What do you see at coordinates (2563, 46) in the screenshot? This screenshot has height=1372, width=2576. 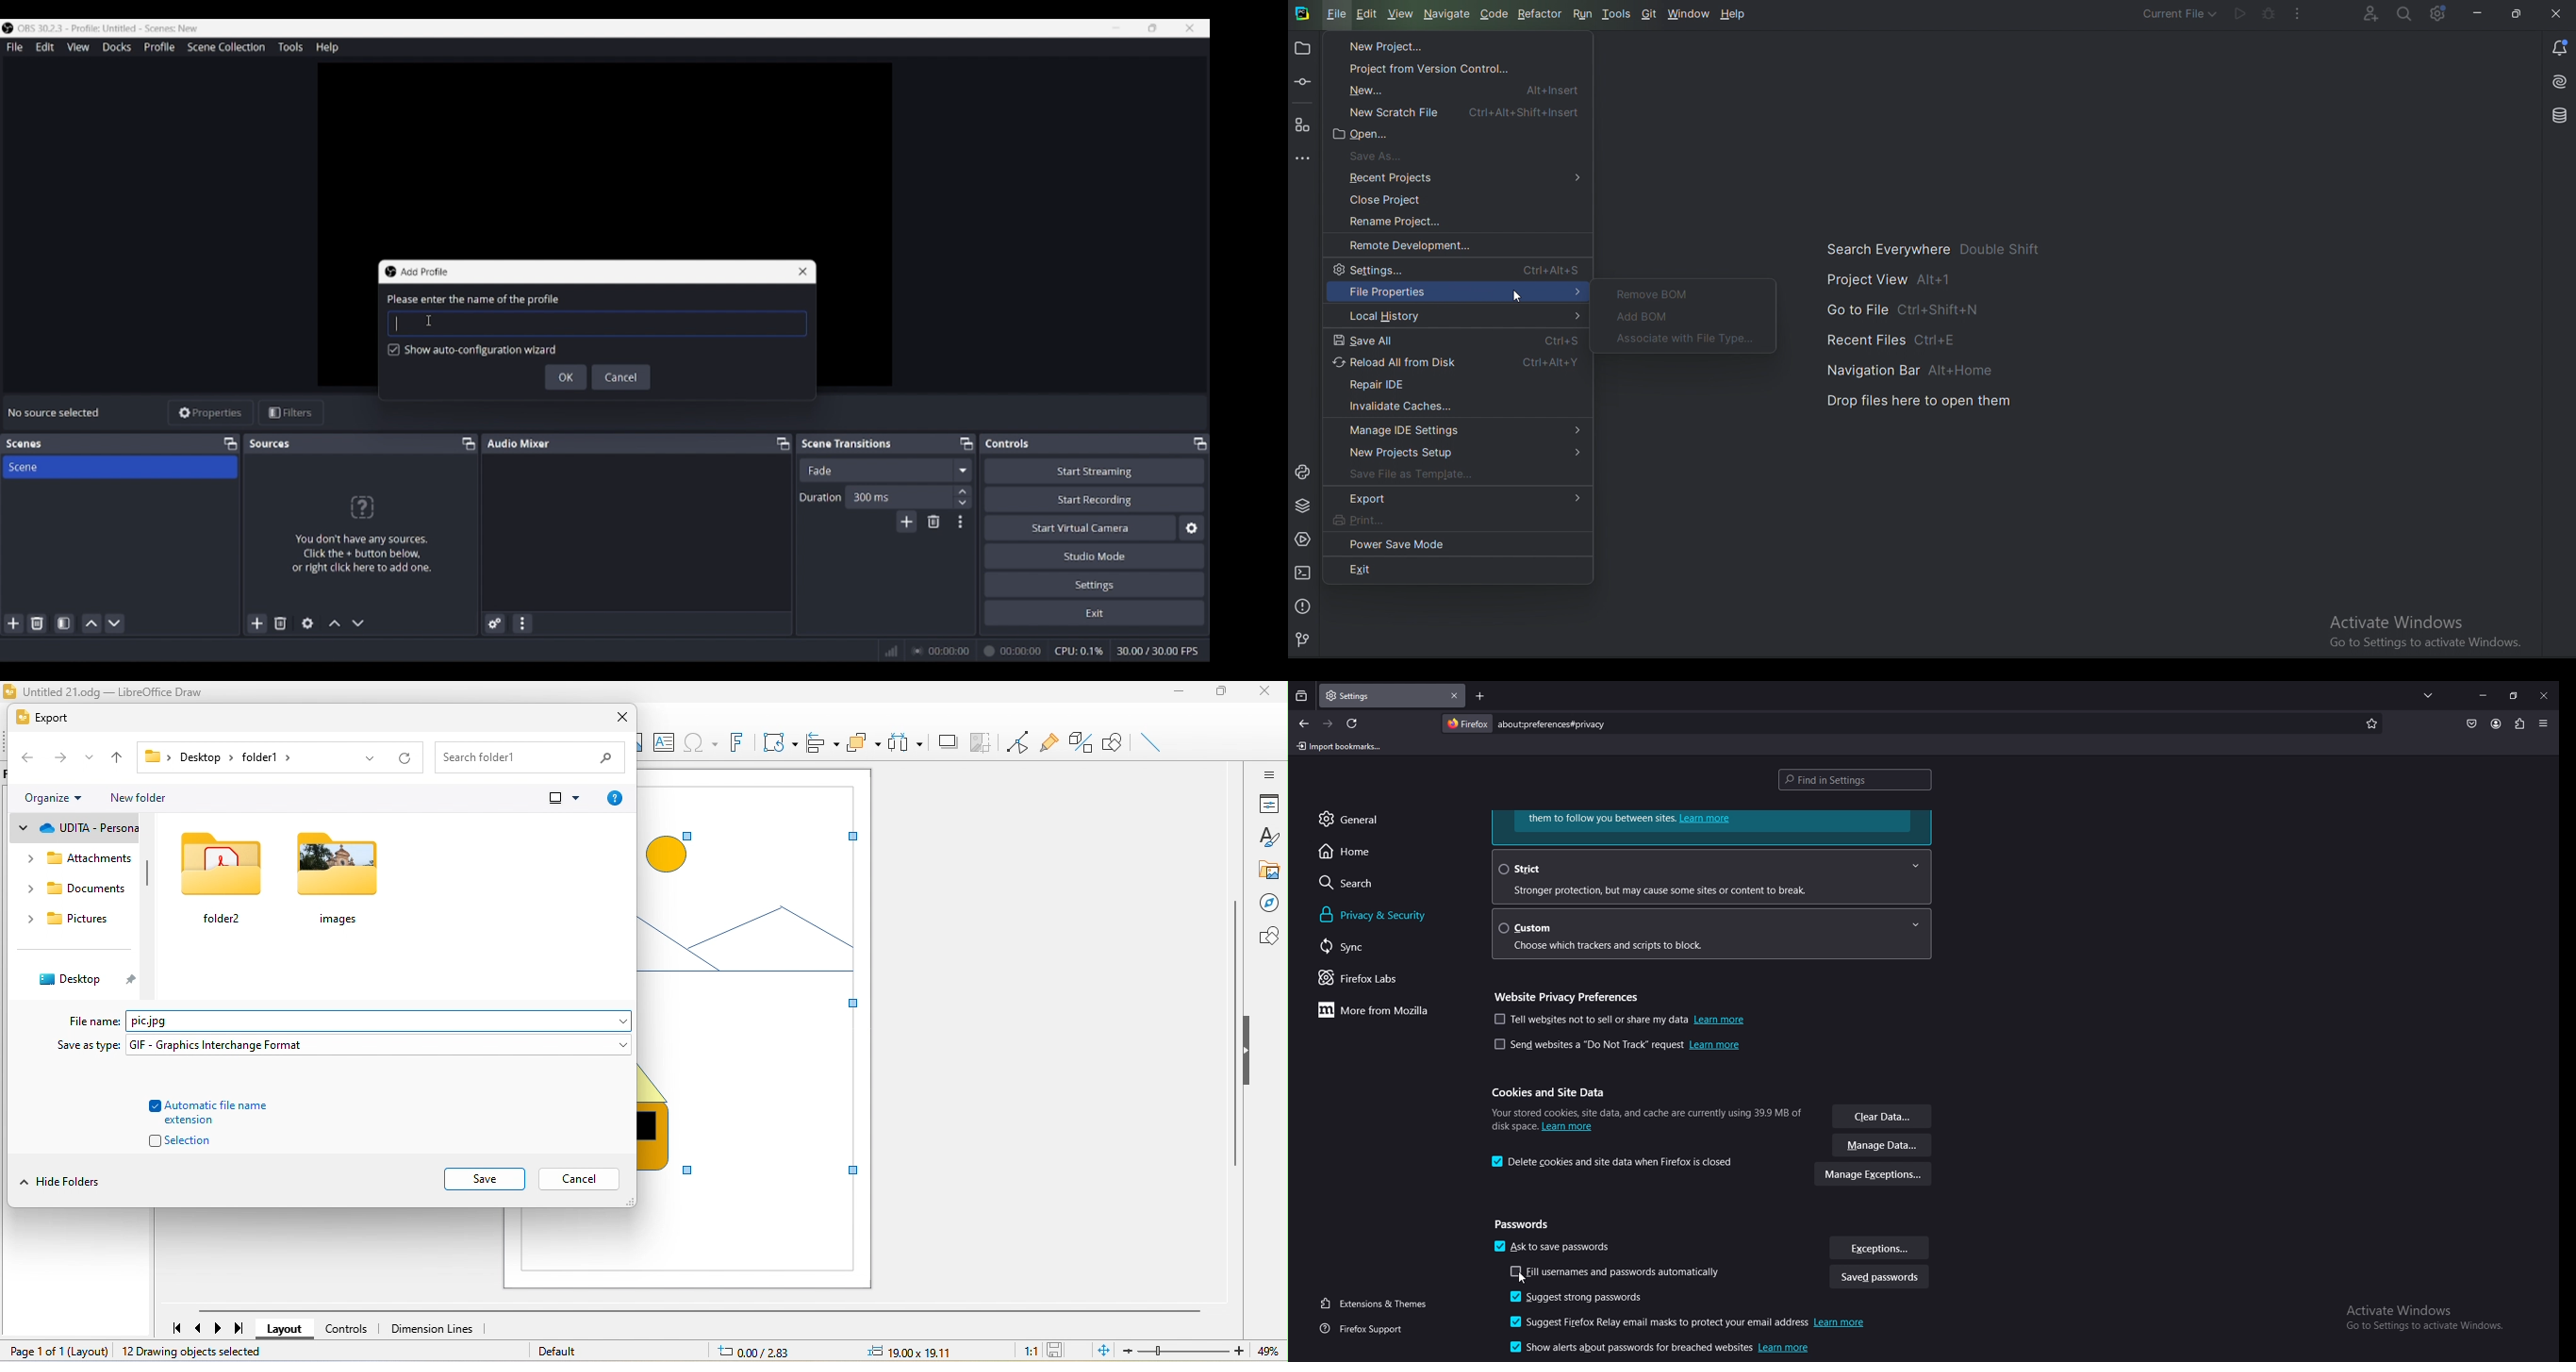 I see `Notifications` at bounding box center [2563, 46].